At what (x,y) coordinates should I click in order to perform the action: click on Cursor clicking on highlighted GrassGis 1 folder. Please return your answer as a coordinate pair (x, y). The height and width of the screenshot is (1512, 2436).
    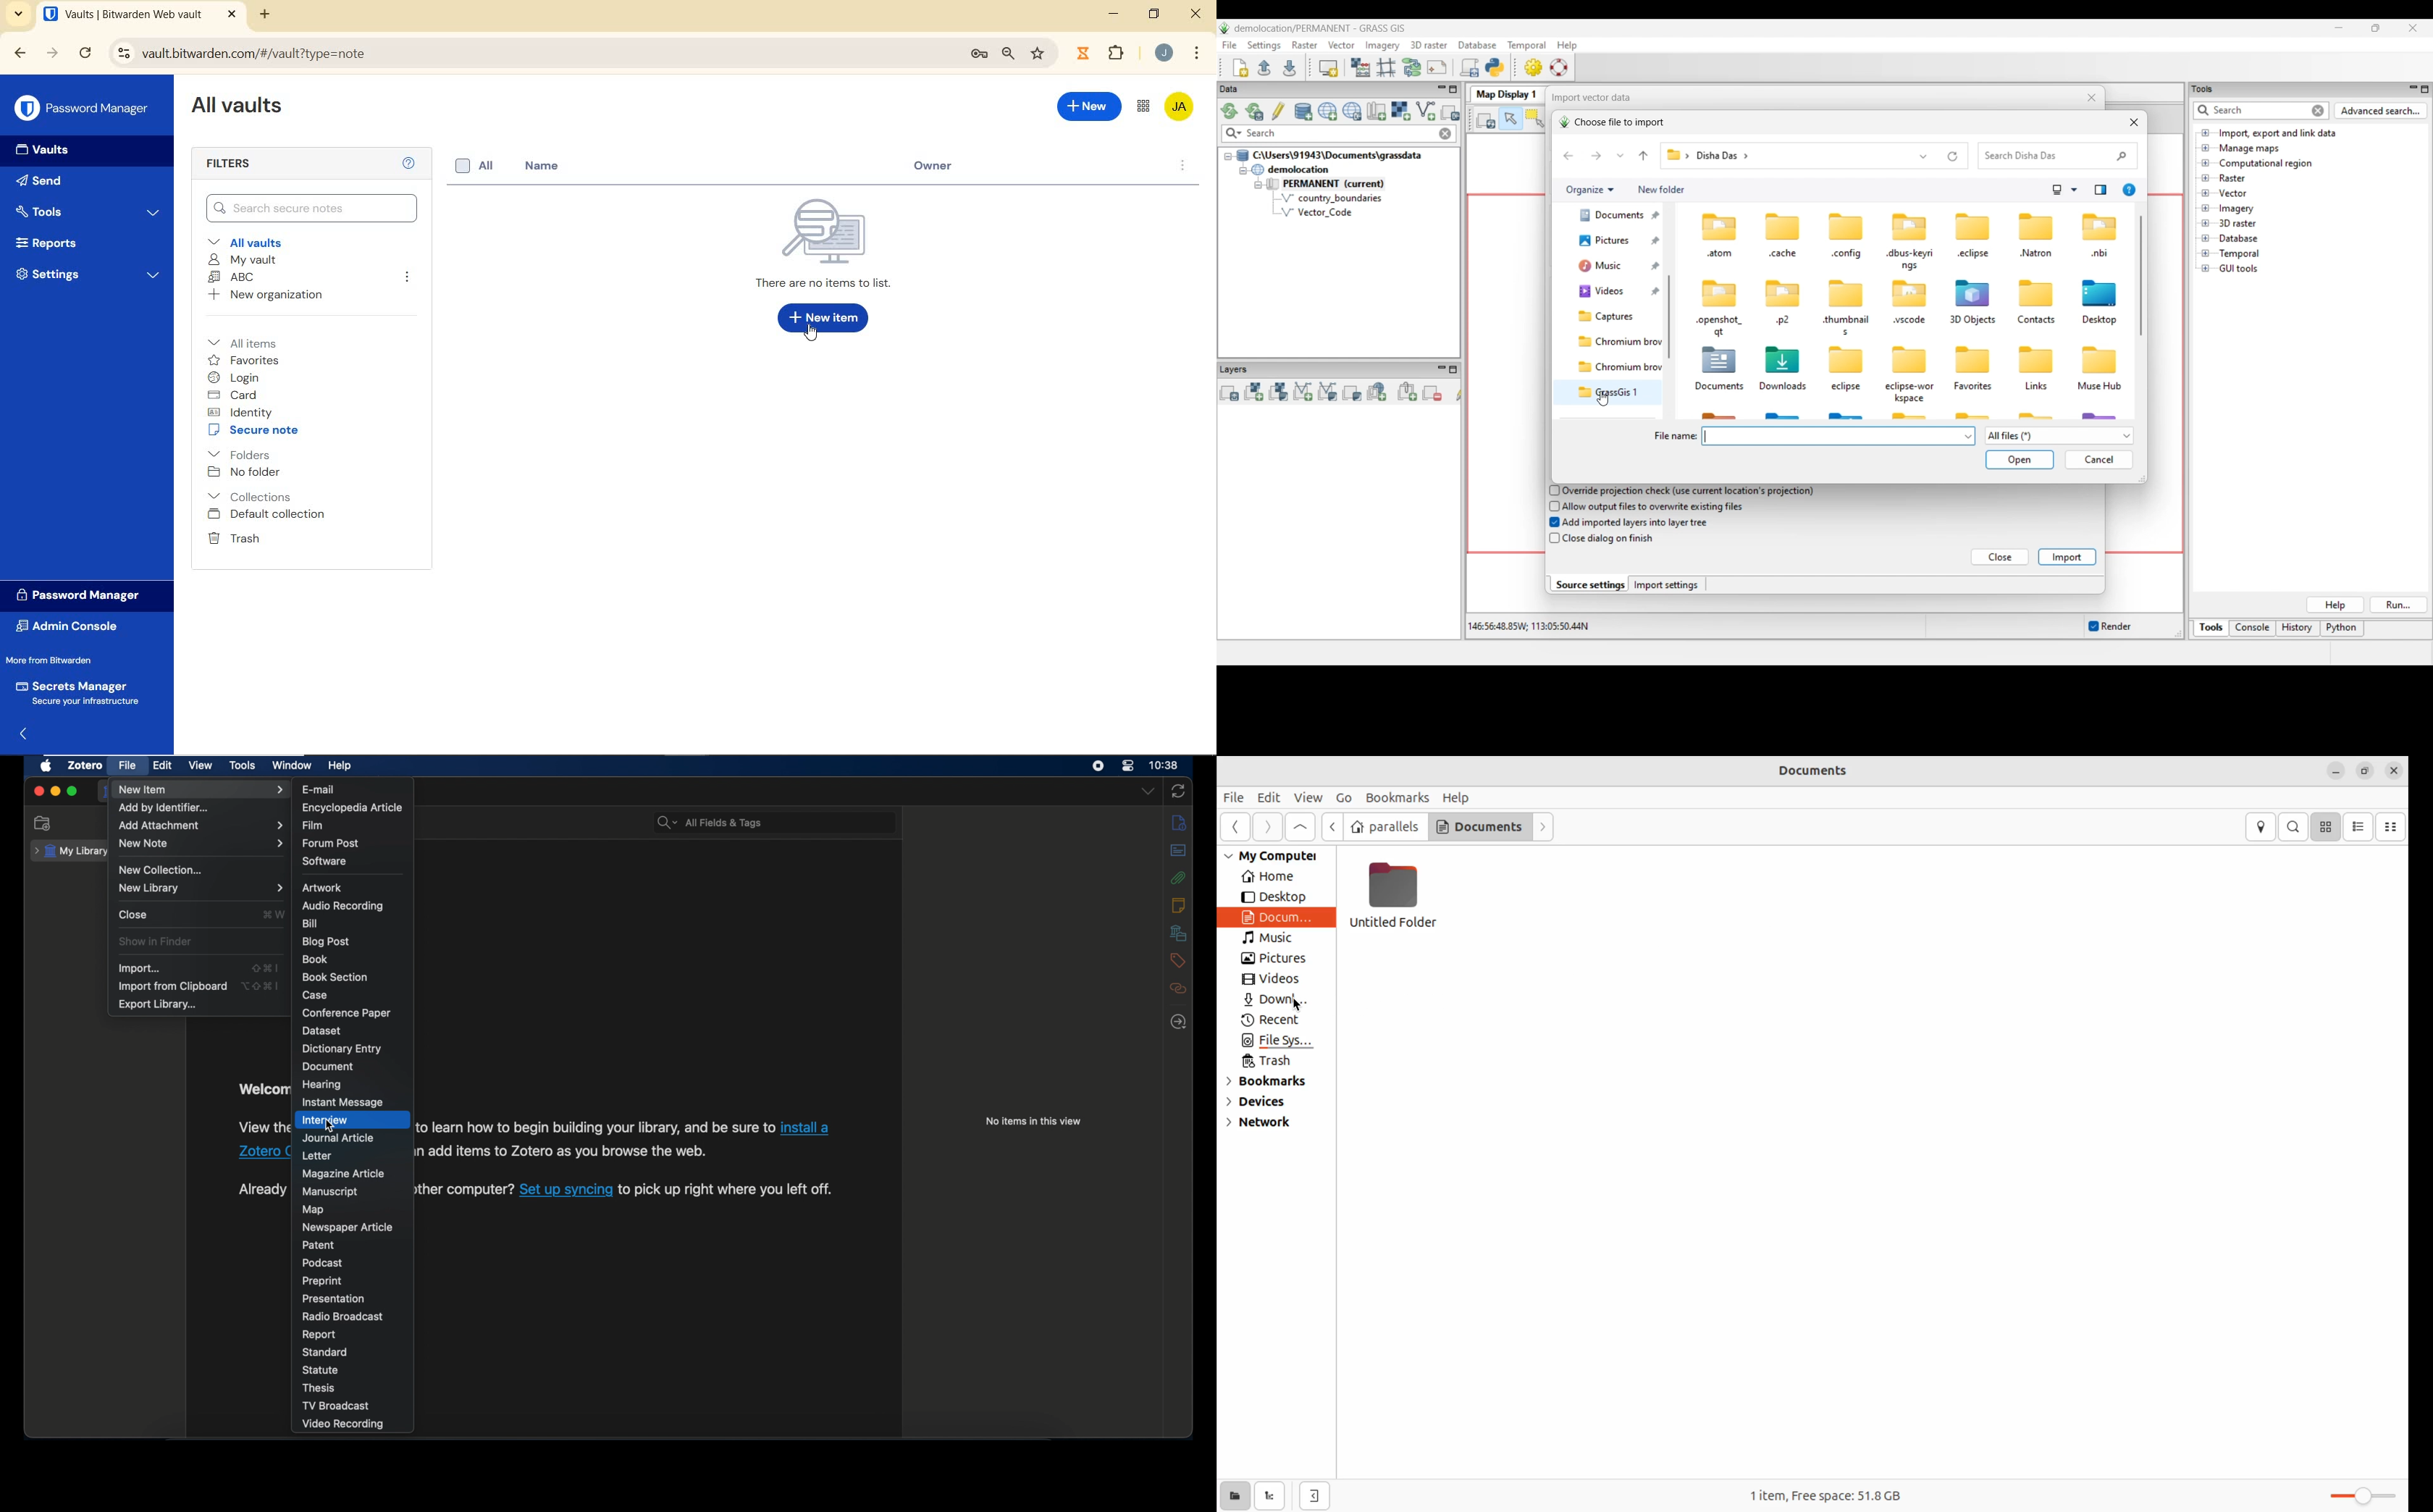
    Looking at the image, I should click on (1602, 399).